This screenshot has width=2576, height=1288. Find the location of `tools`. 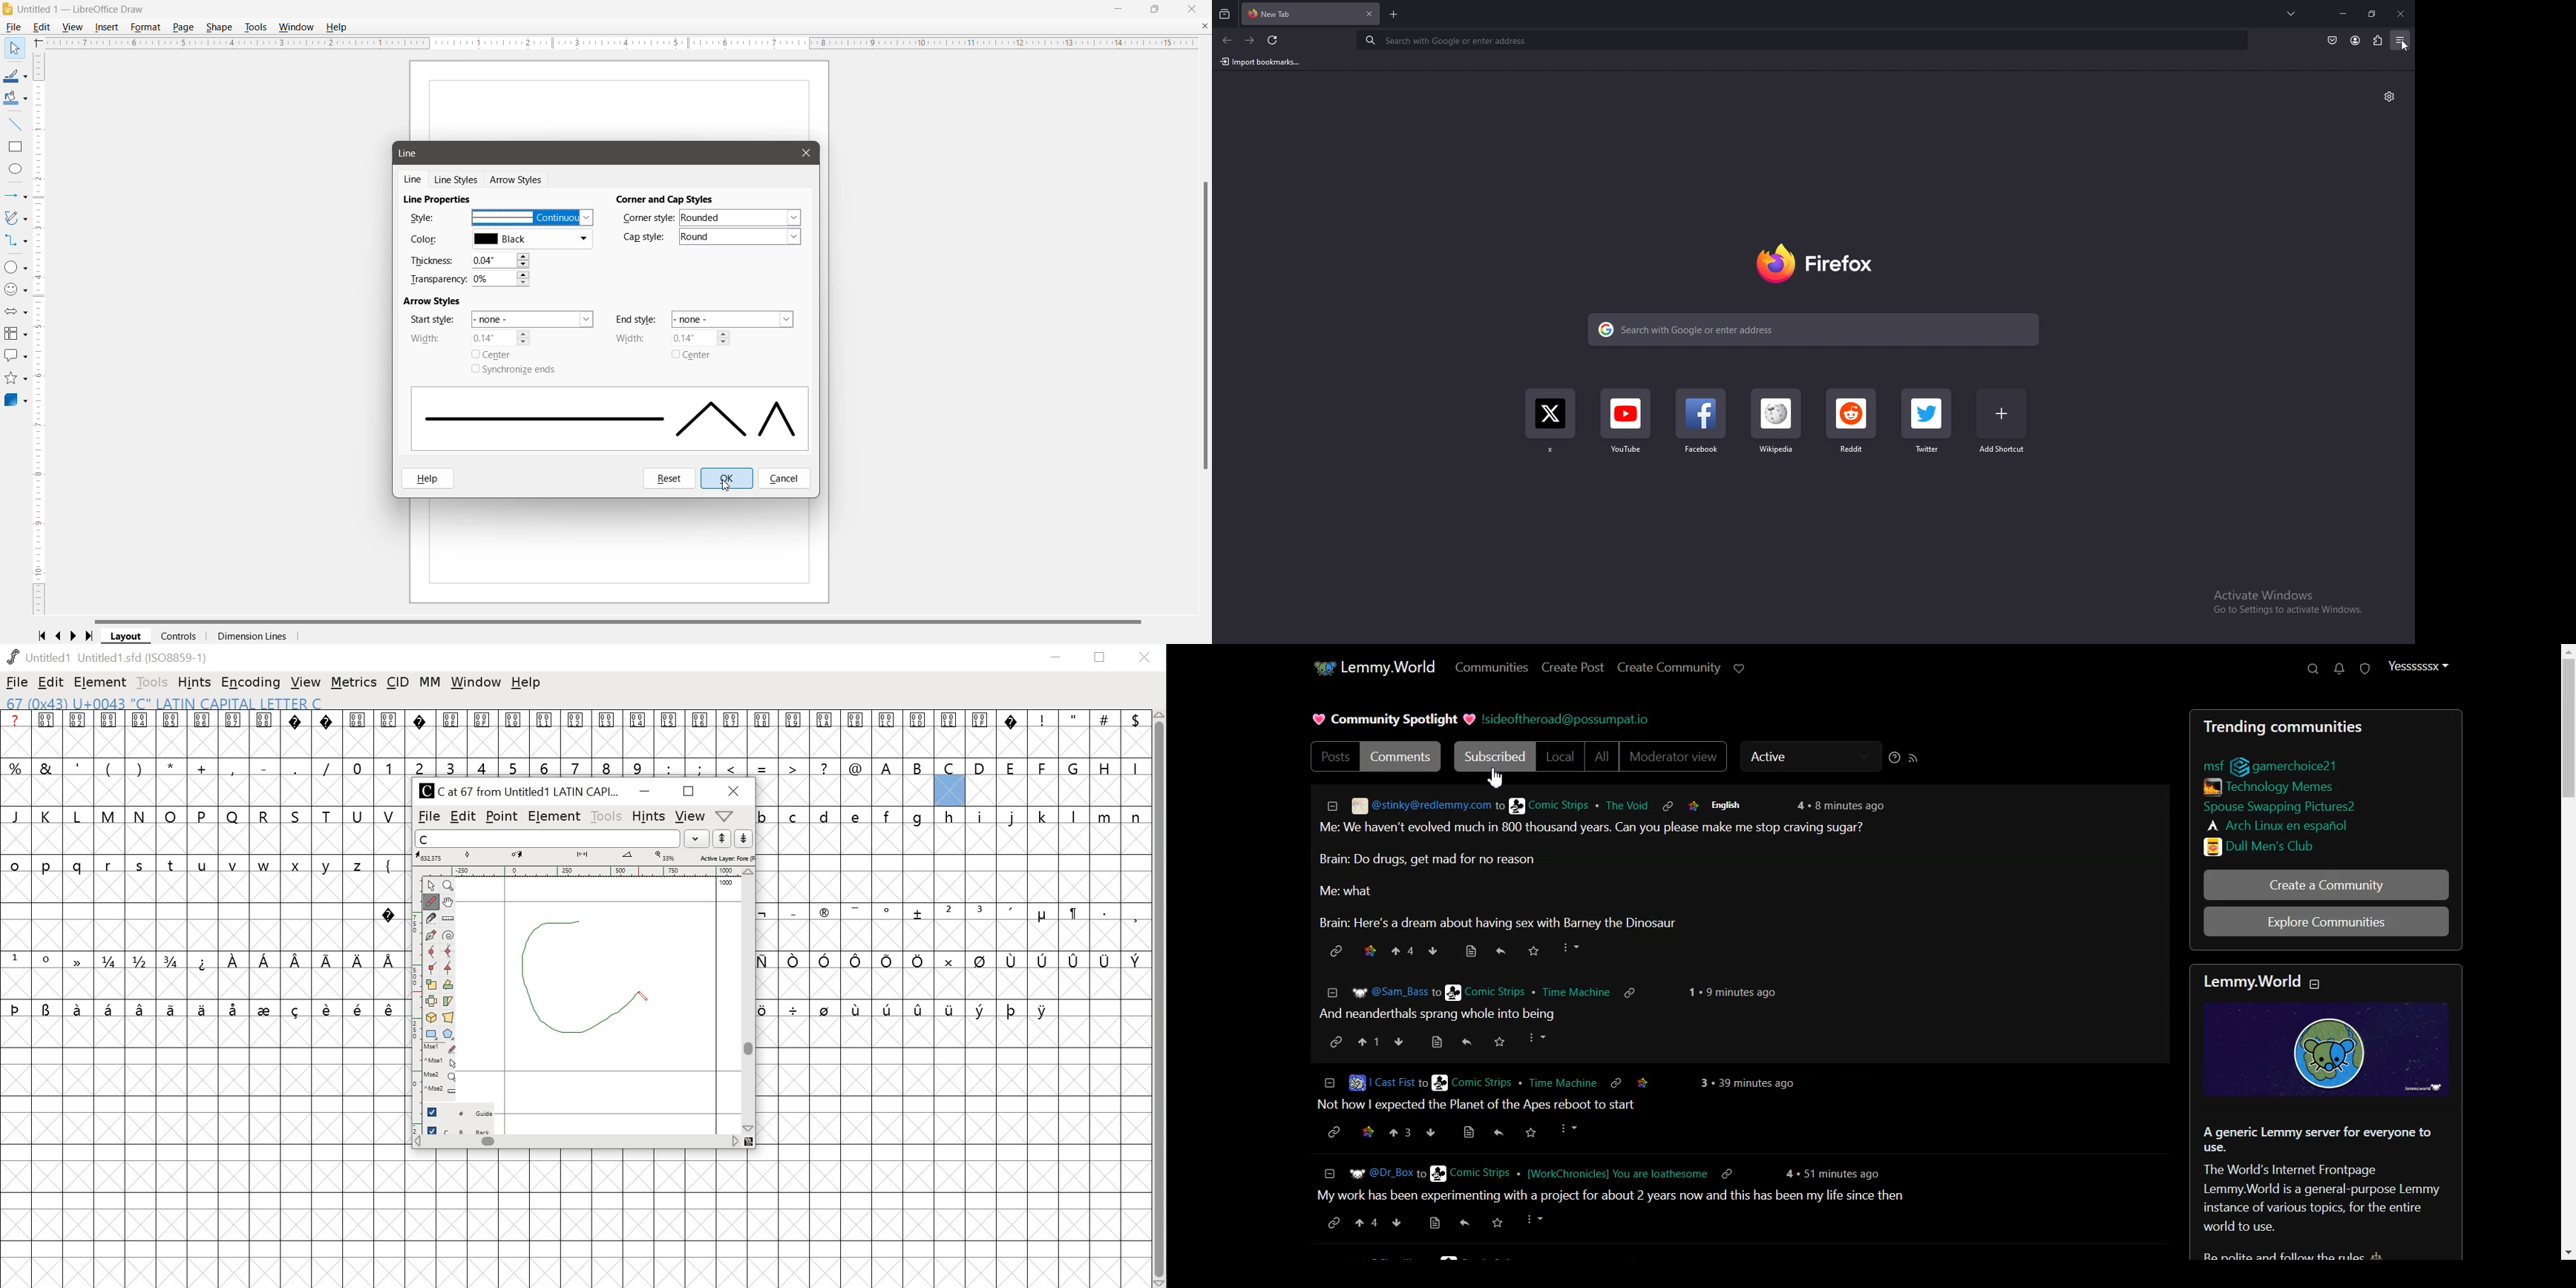

tools is located at coordinates (152, 683).